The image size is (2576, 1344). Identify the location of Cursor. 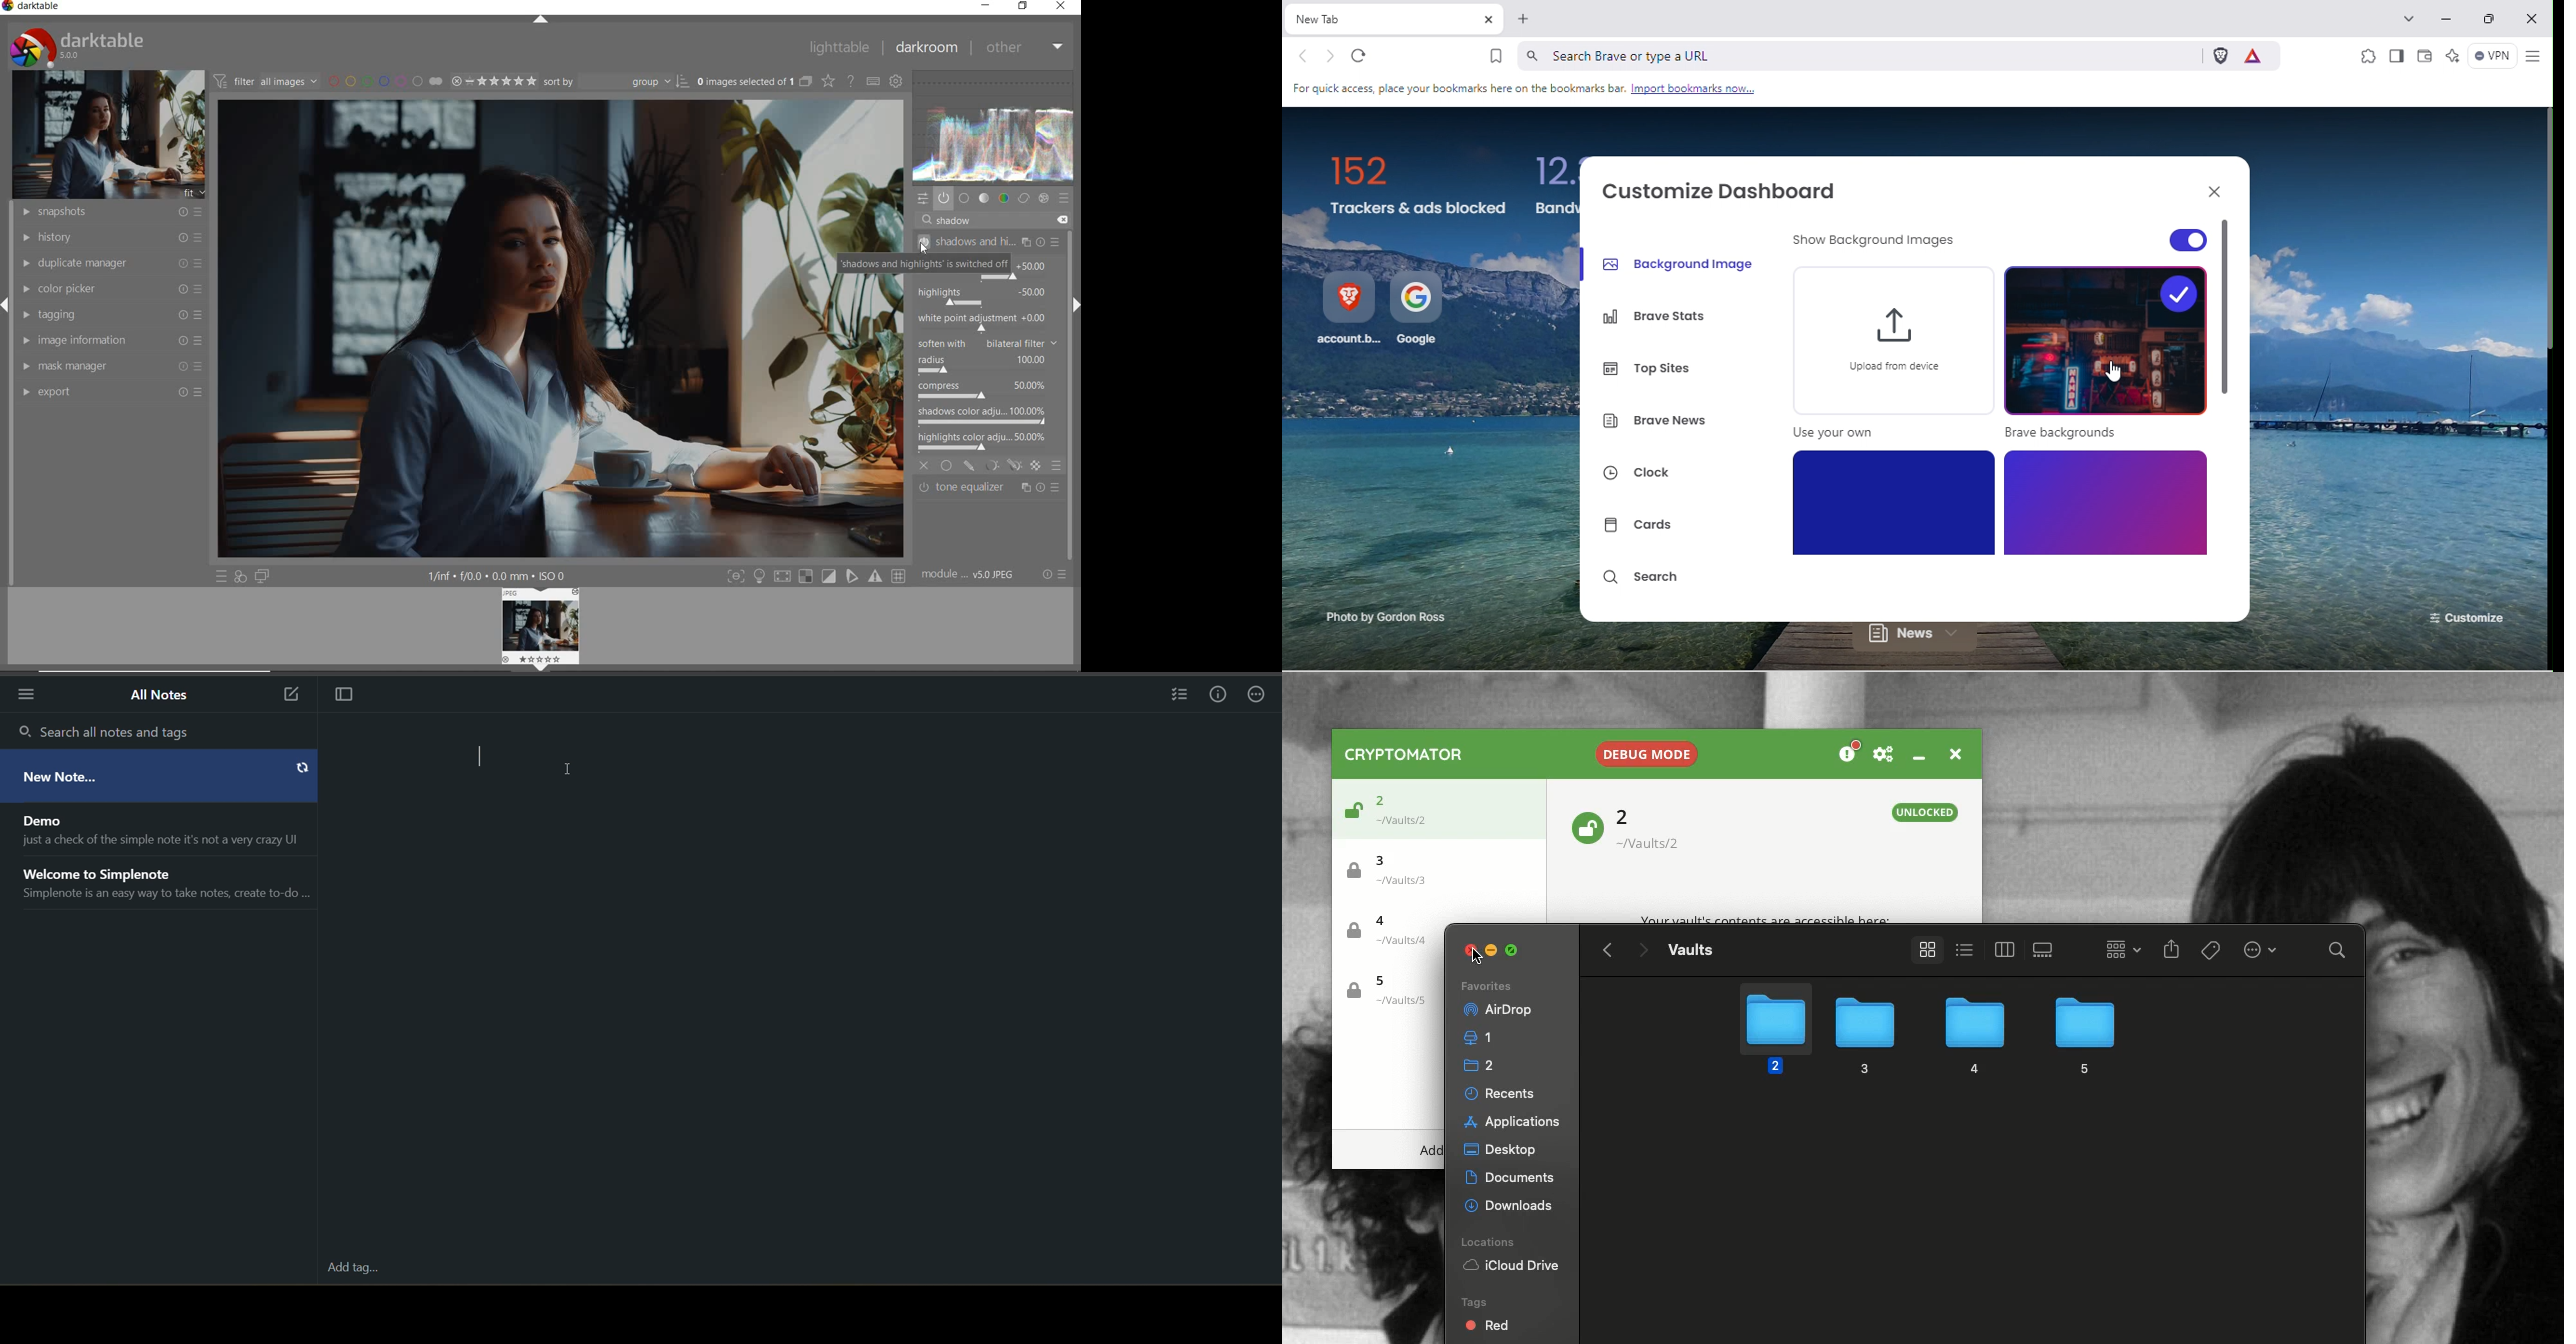
(925, 248).